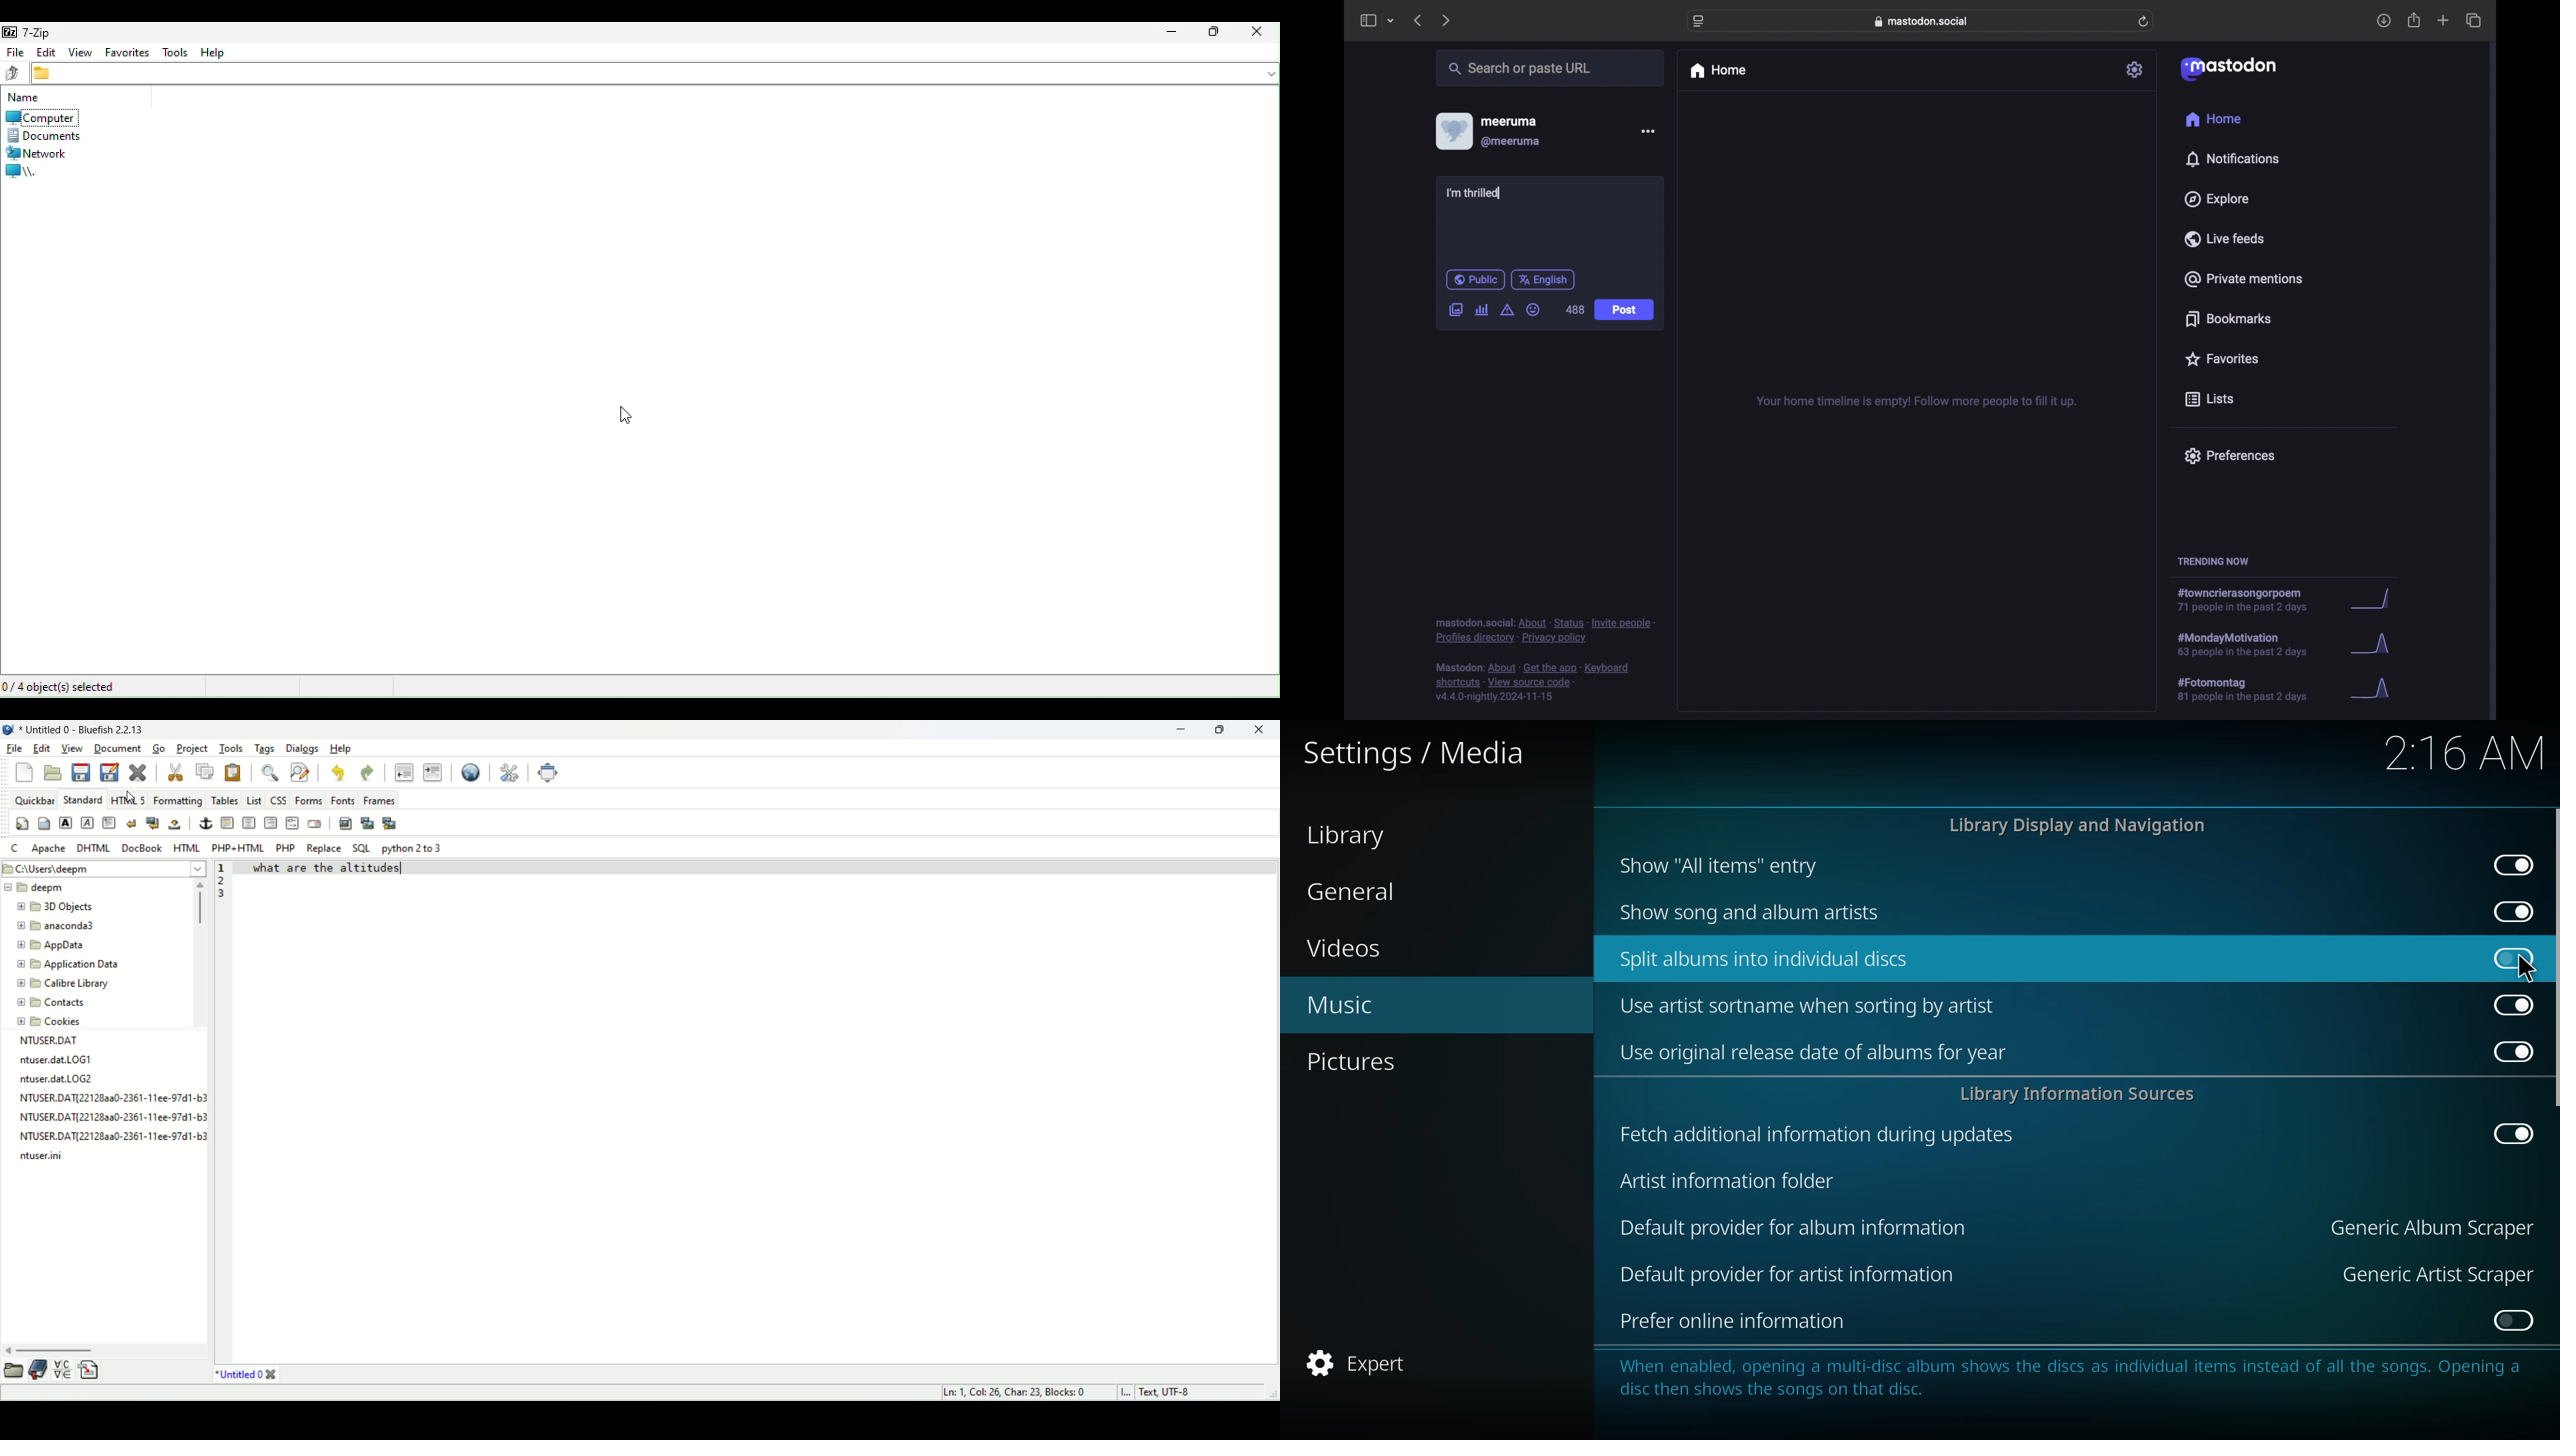 The width and height of the screenshot is (2576, 1456). I want to click on web address, so click(1921, 21).